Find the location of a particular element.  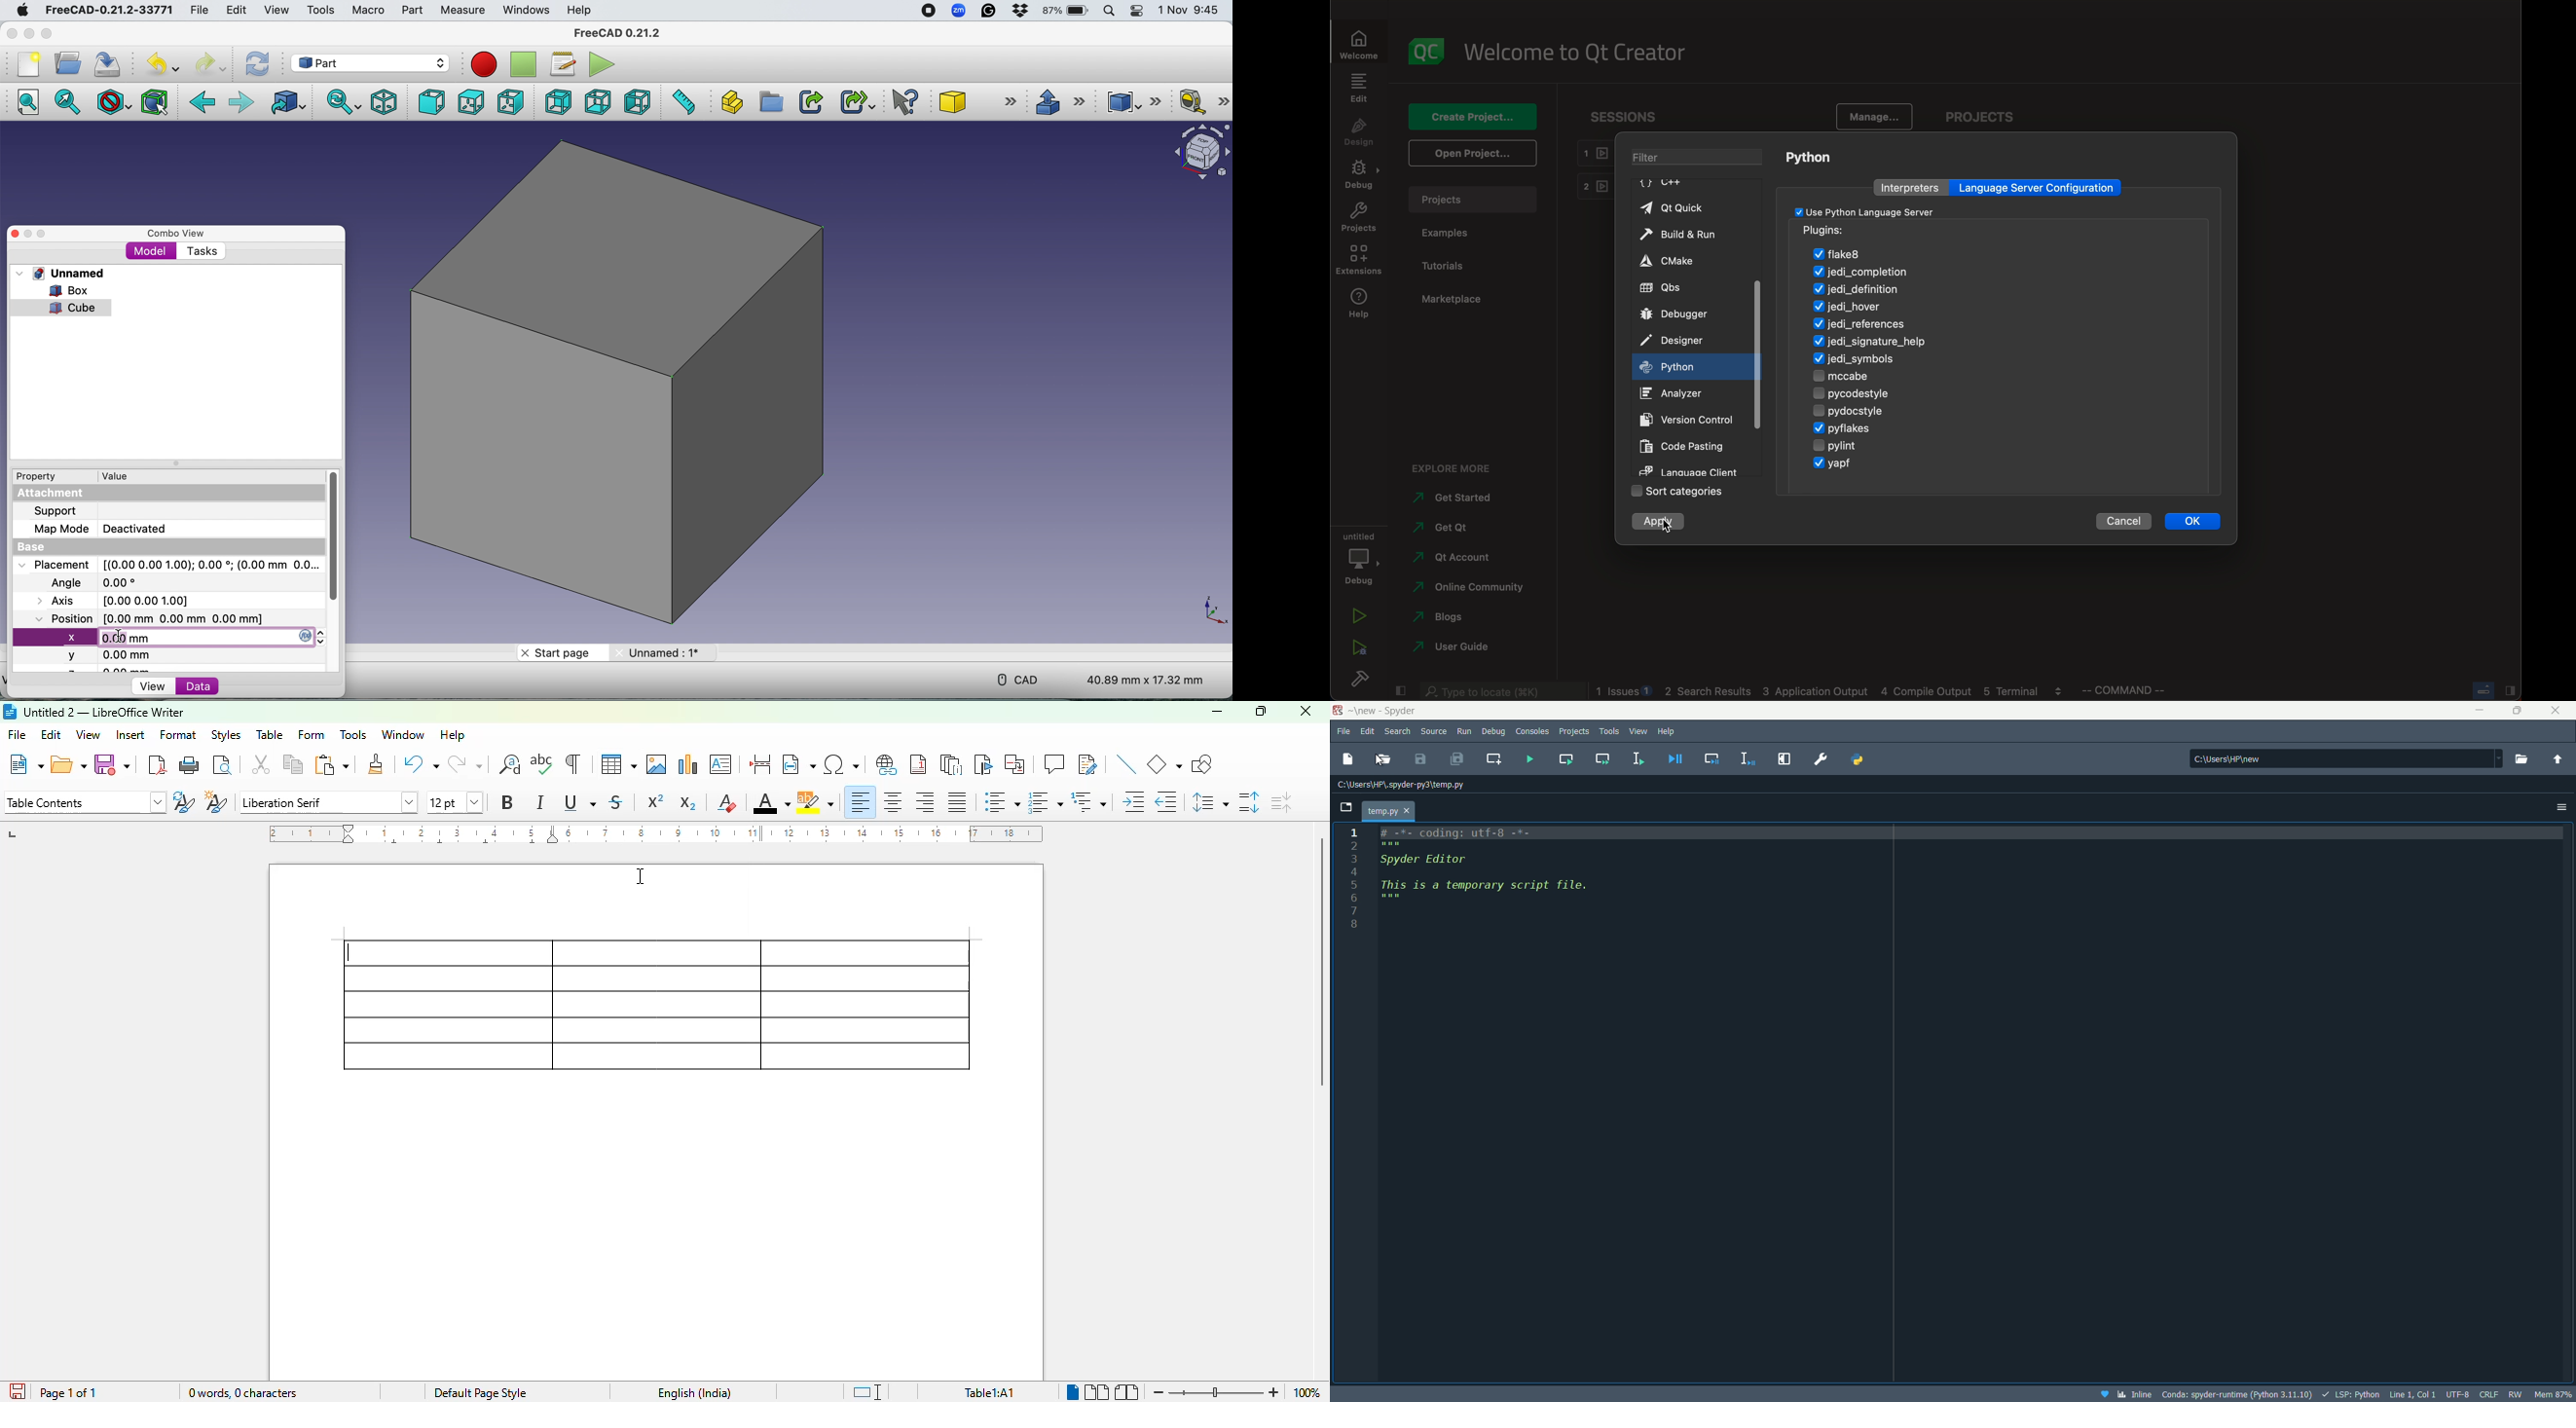

Stop recording macros is located at coordinates (525, 65).